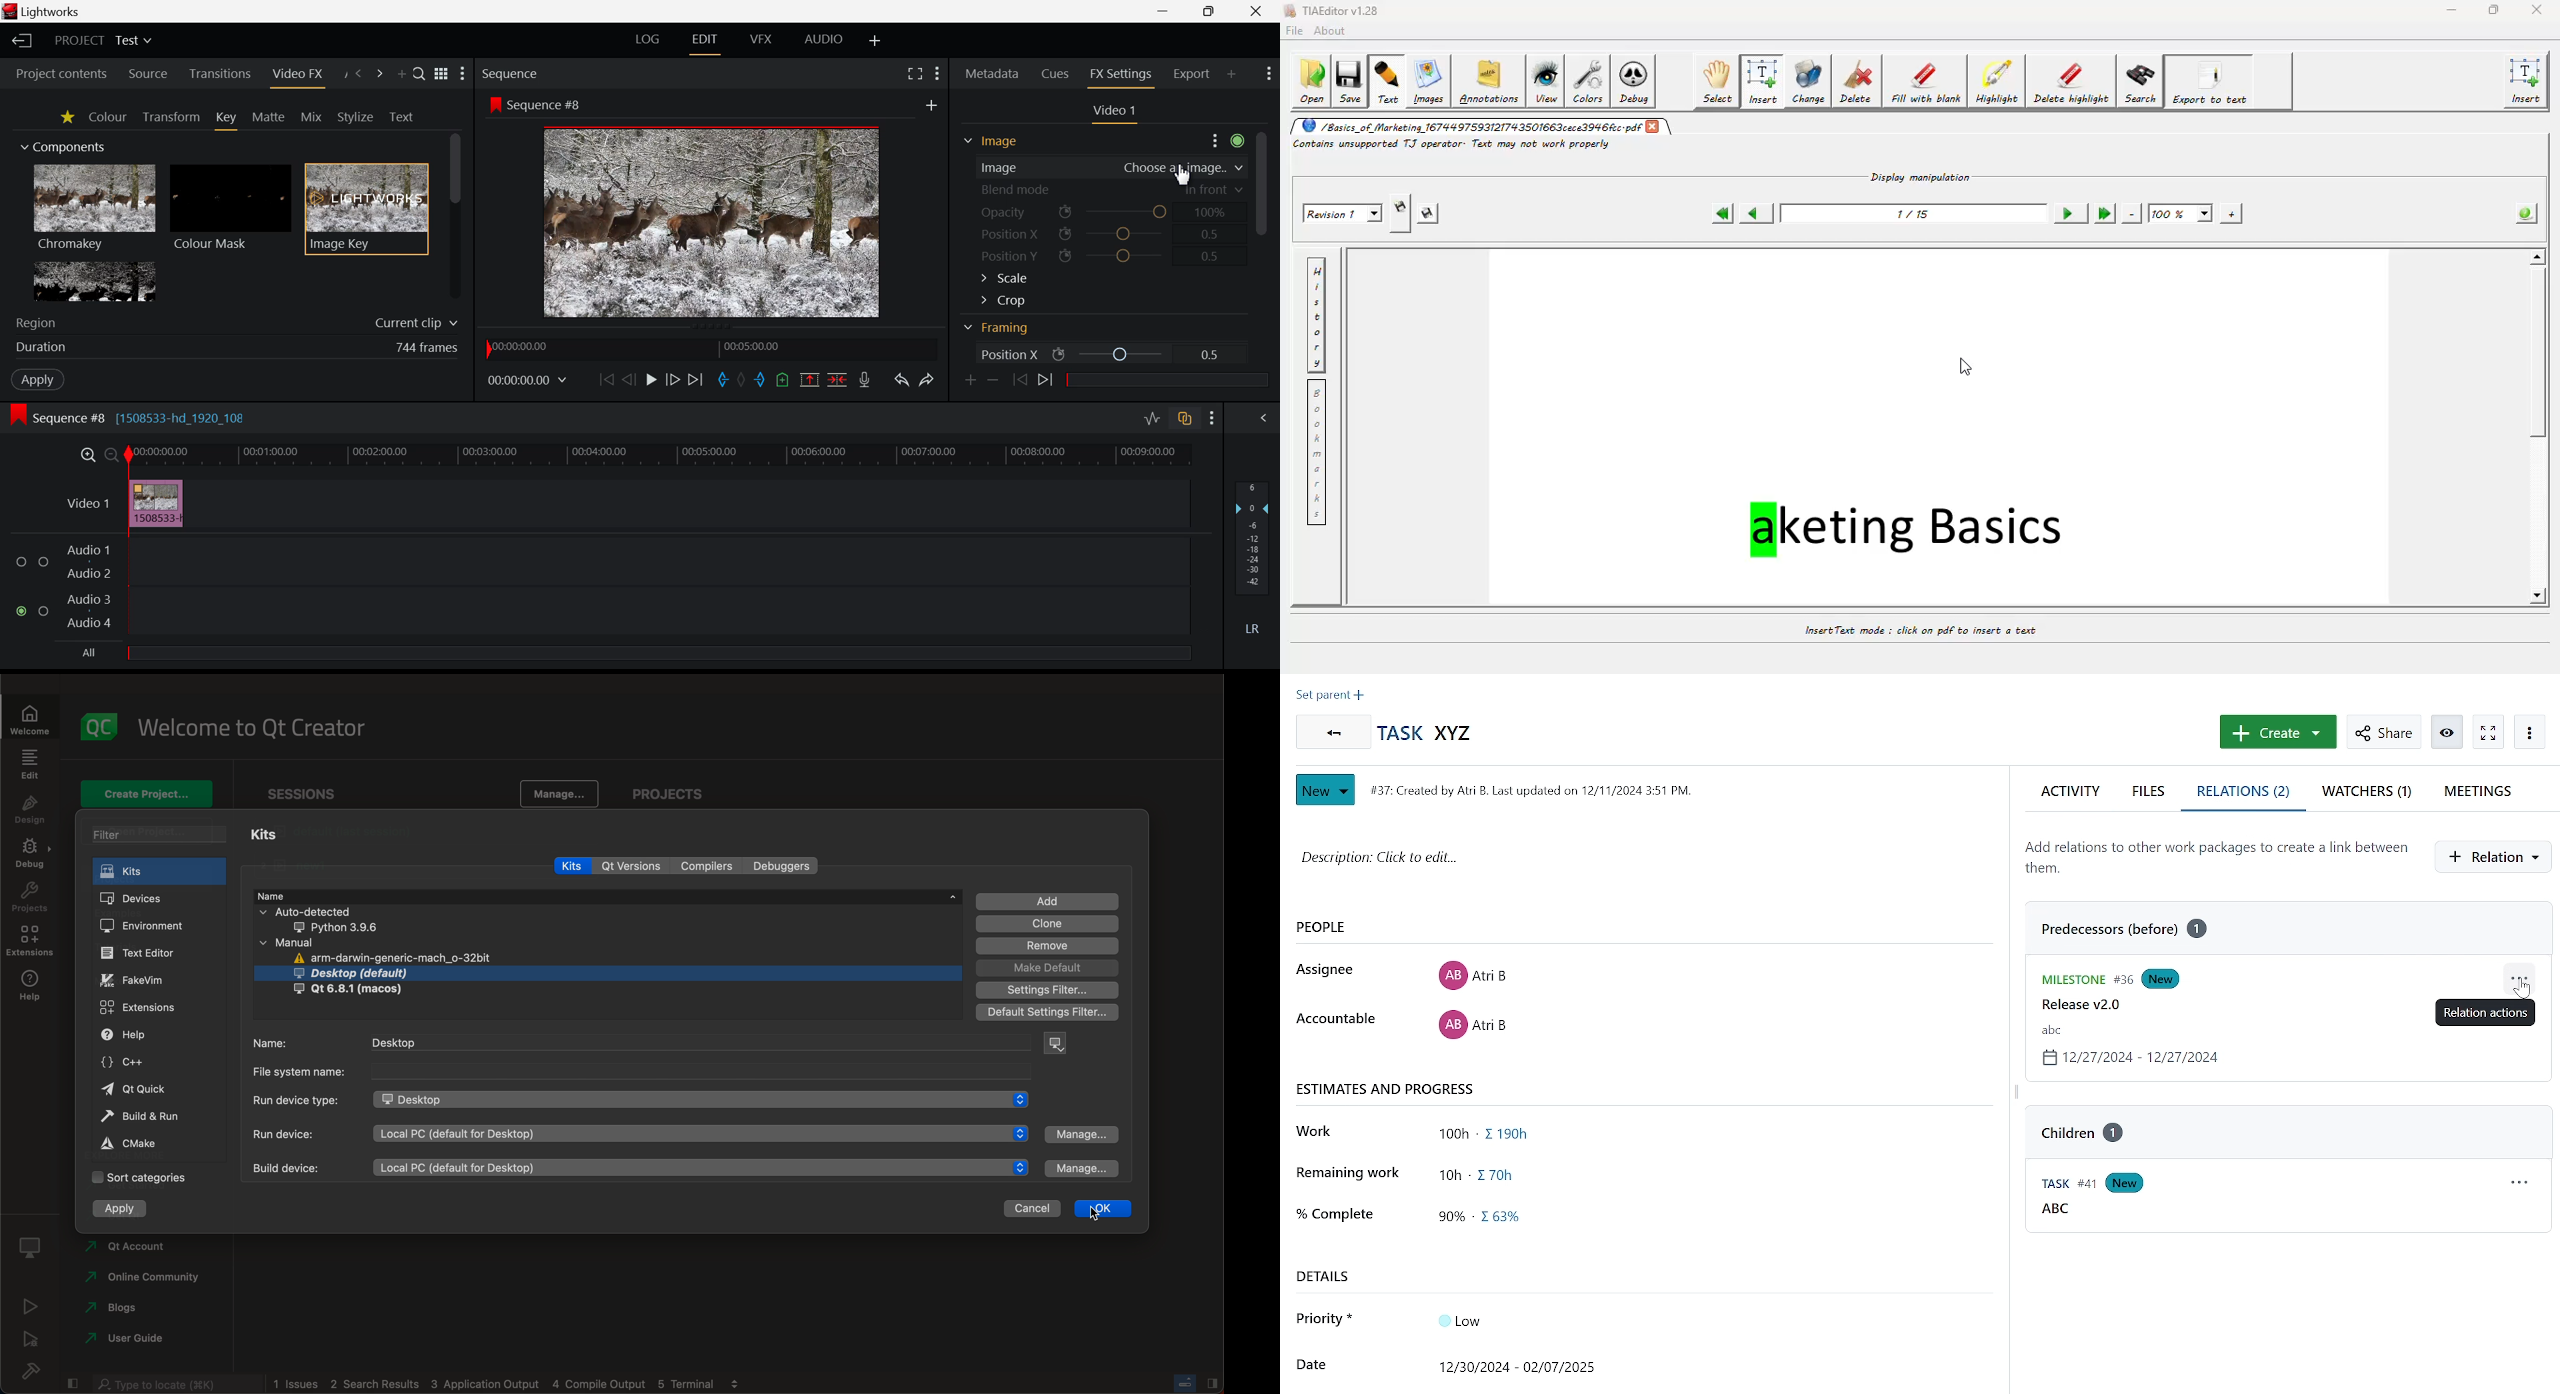 The height and width of the screenshot is (1400, 2576). What do you see at coordinates (824, 38) in the screenshot?
I see `AUDIO Layout` at bounding box center [824, 38].